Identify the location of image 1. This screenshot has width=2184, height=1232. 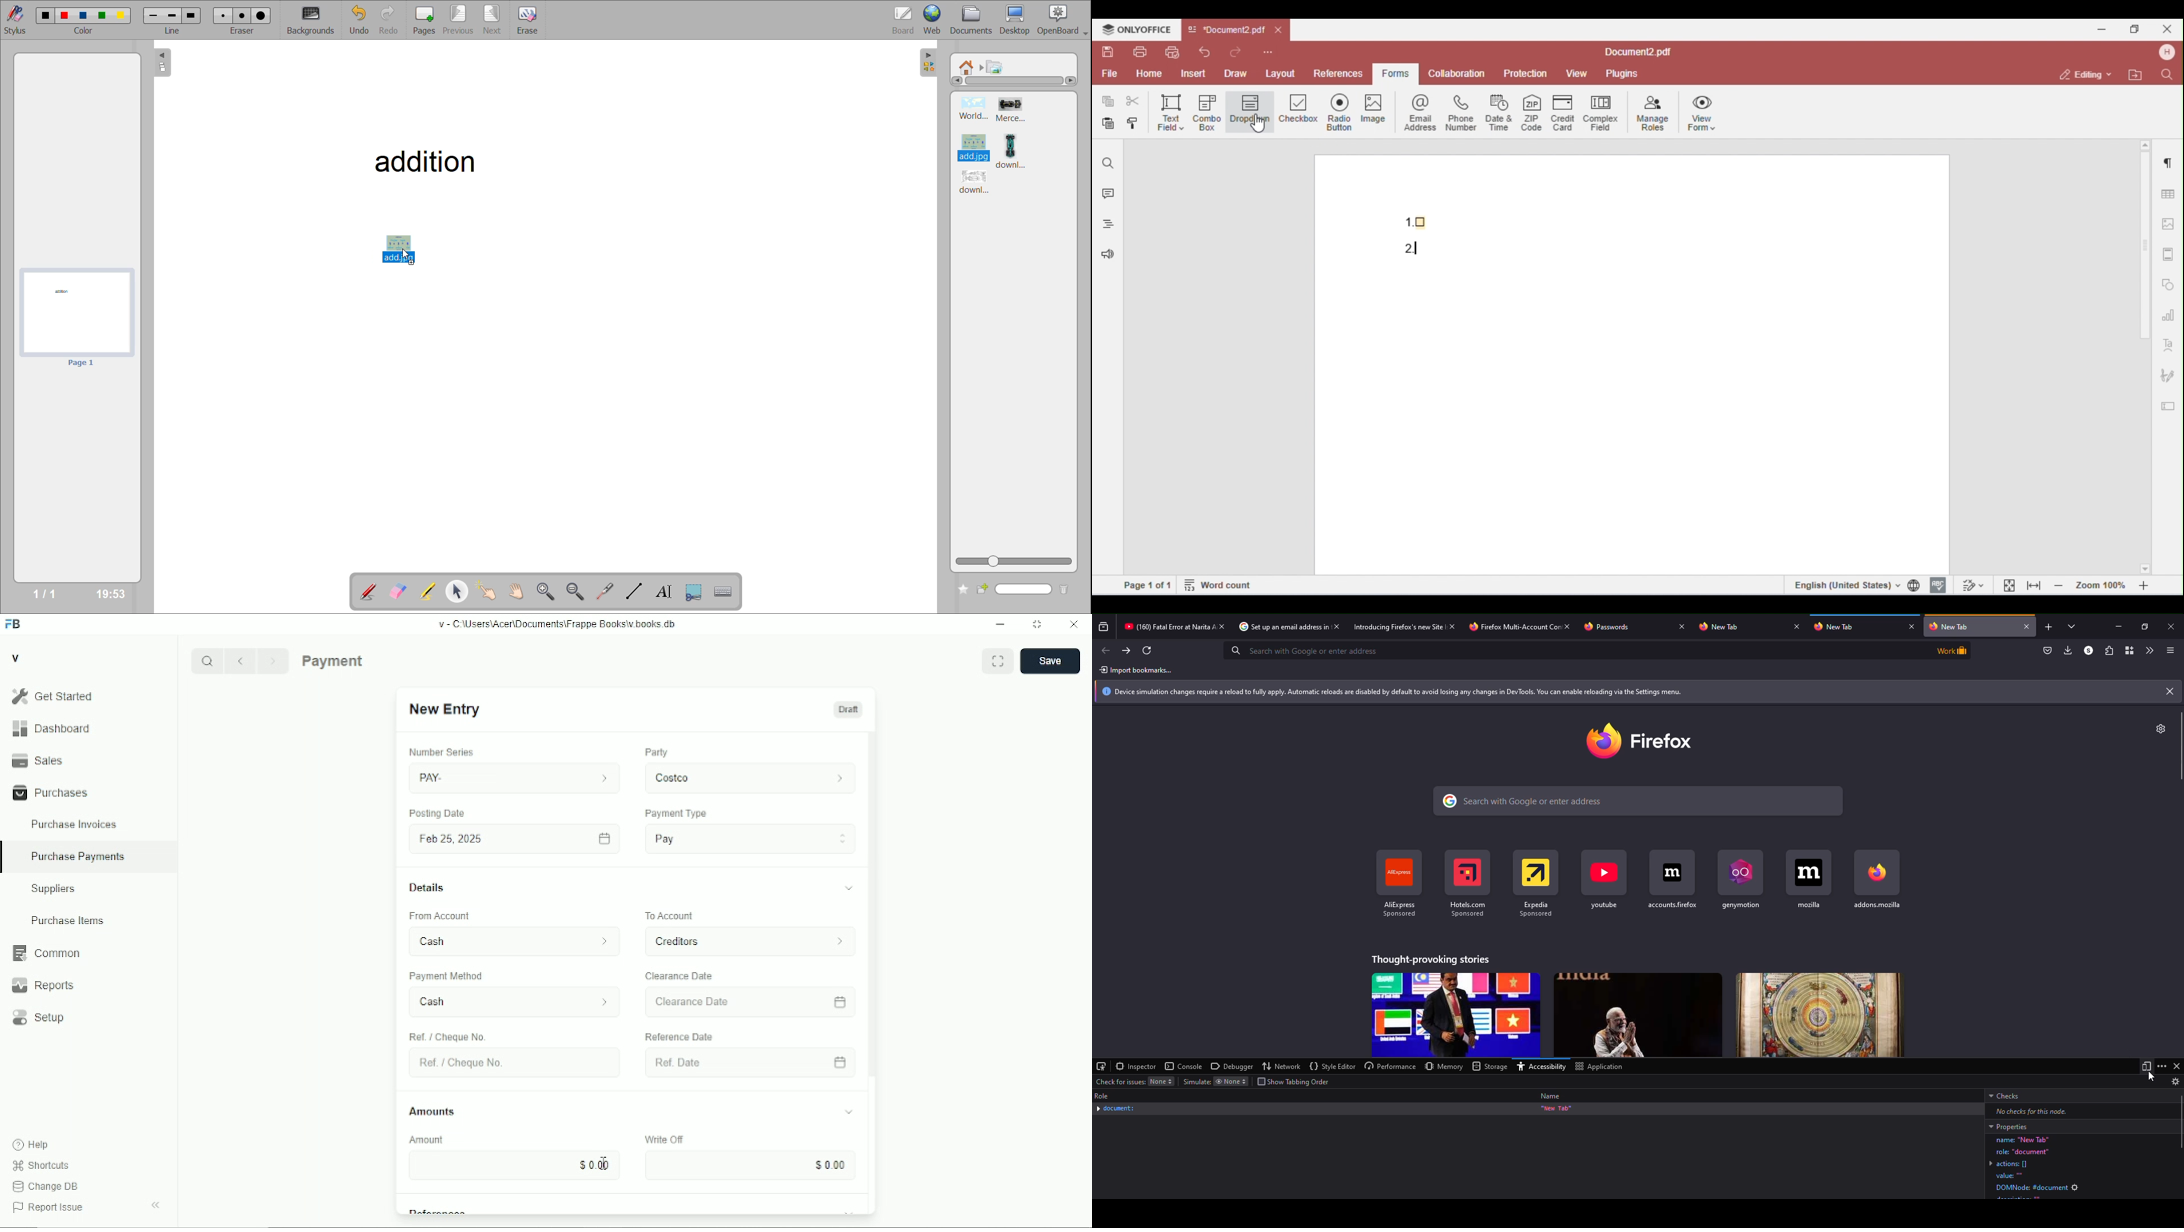
(974, 109).